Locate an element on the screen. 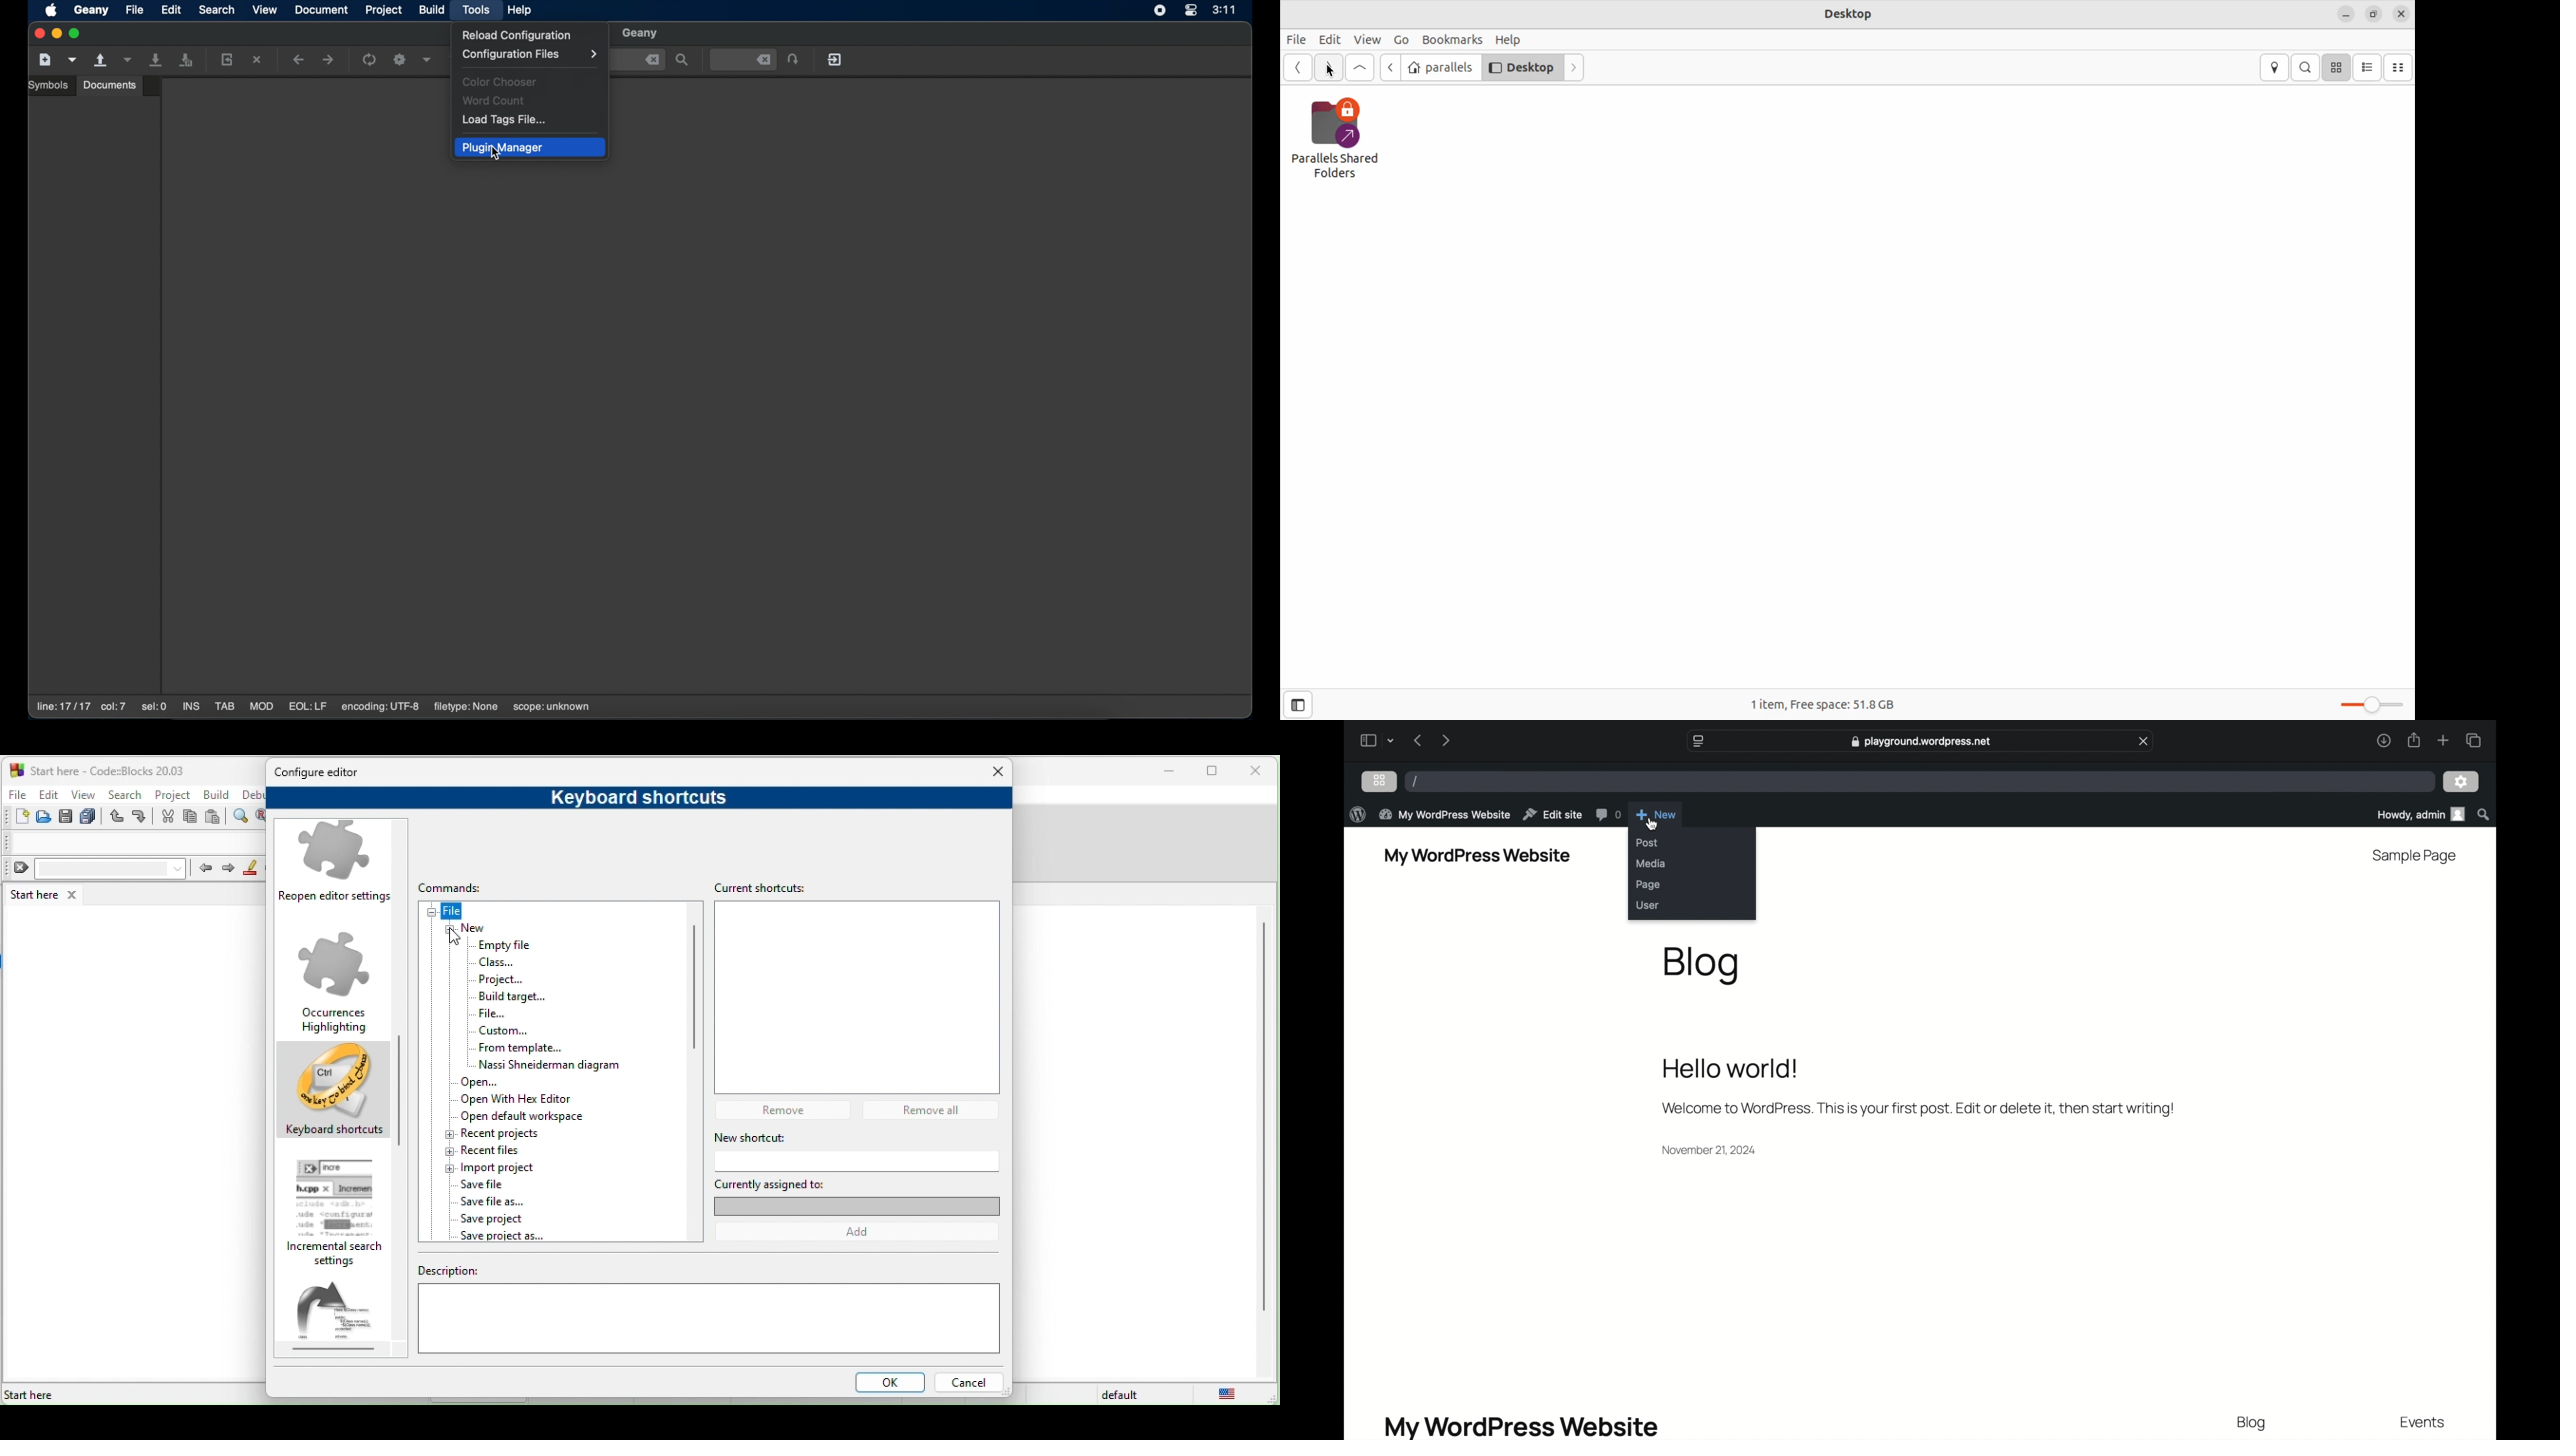 The image size is (2576, 1456). remove all is located at coordinates (936, 1110).